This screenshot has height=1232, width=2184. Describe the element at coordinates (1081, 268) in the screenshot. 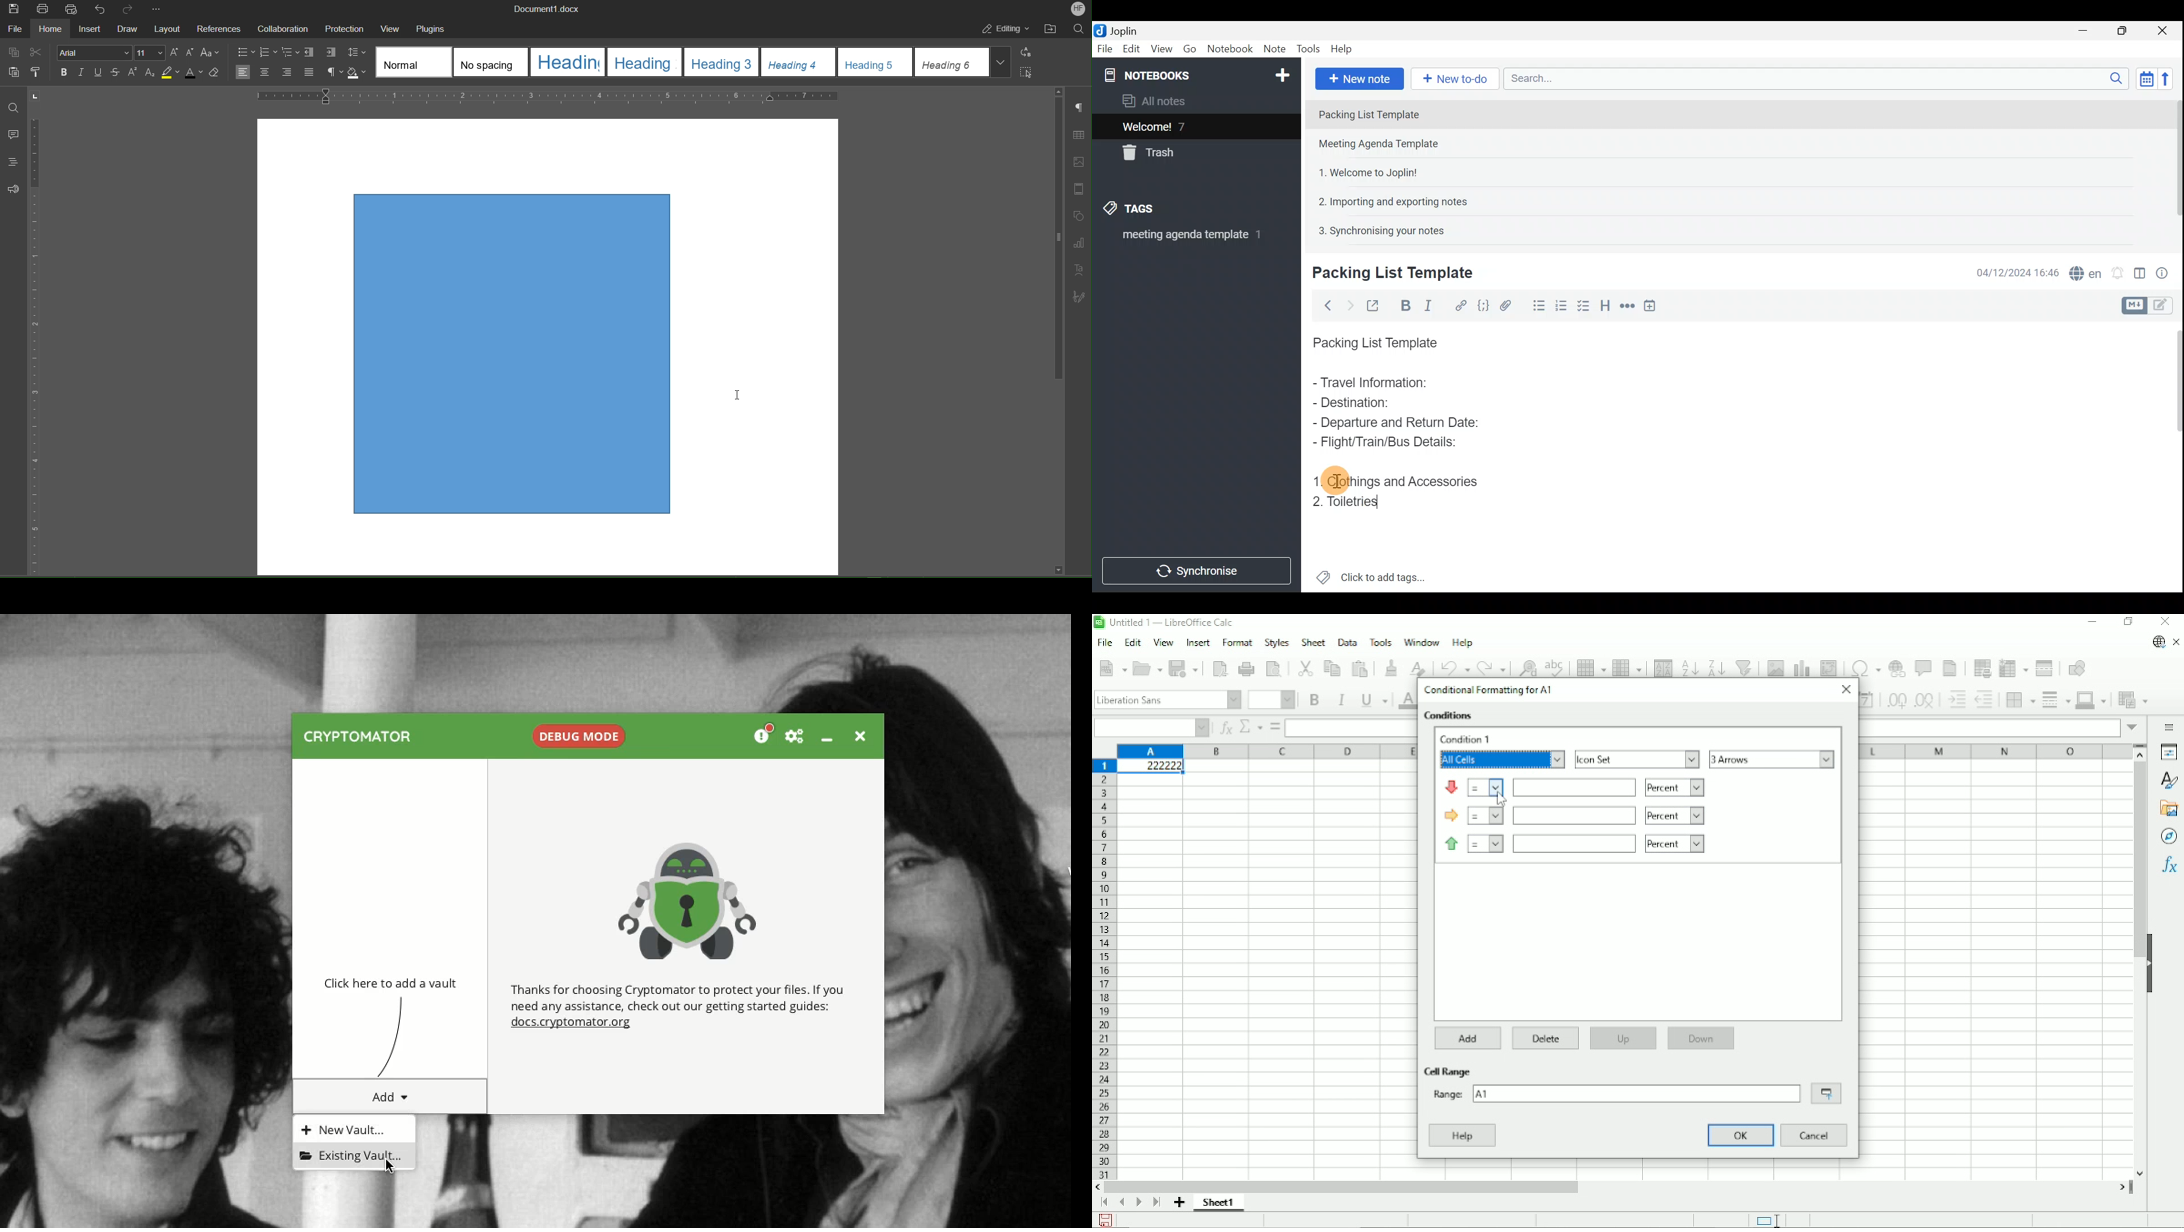

I see `Text Art` at that location.